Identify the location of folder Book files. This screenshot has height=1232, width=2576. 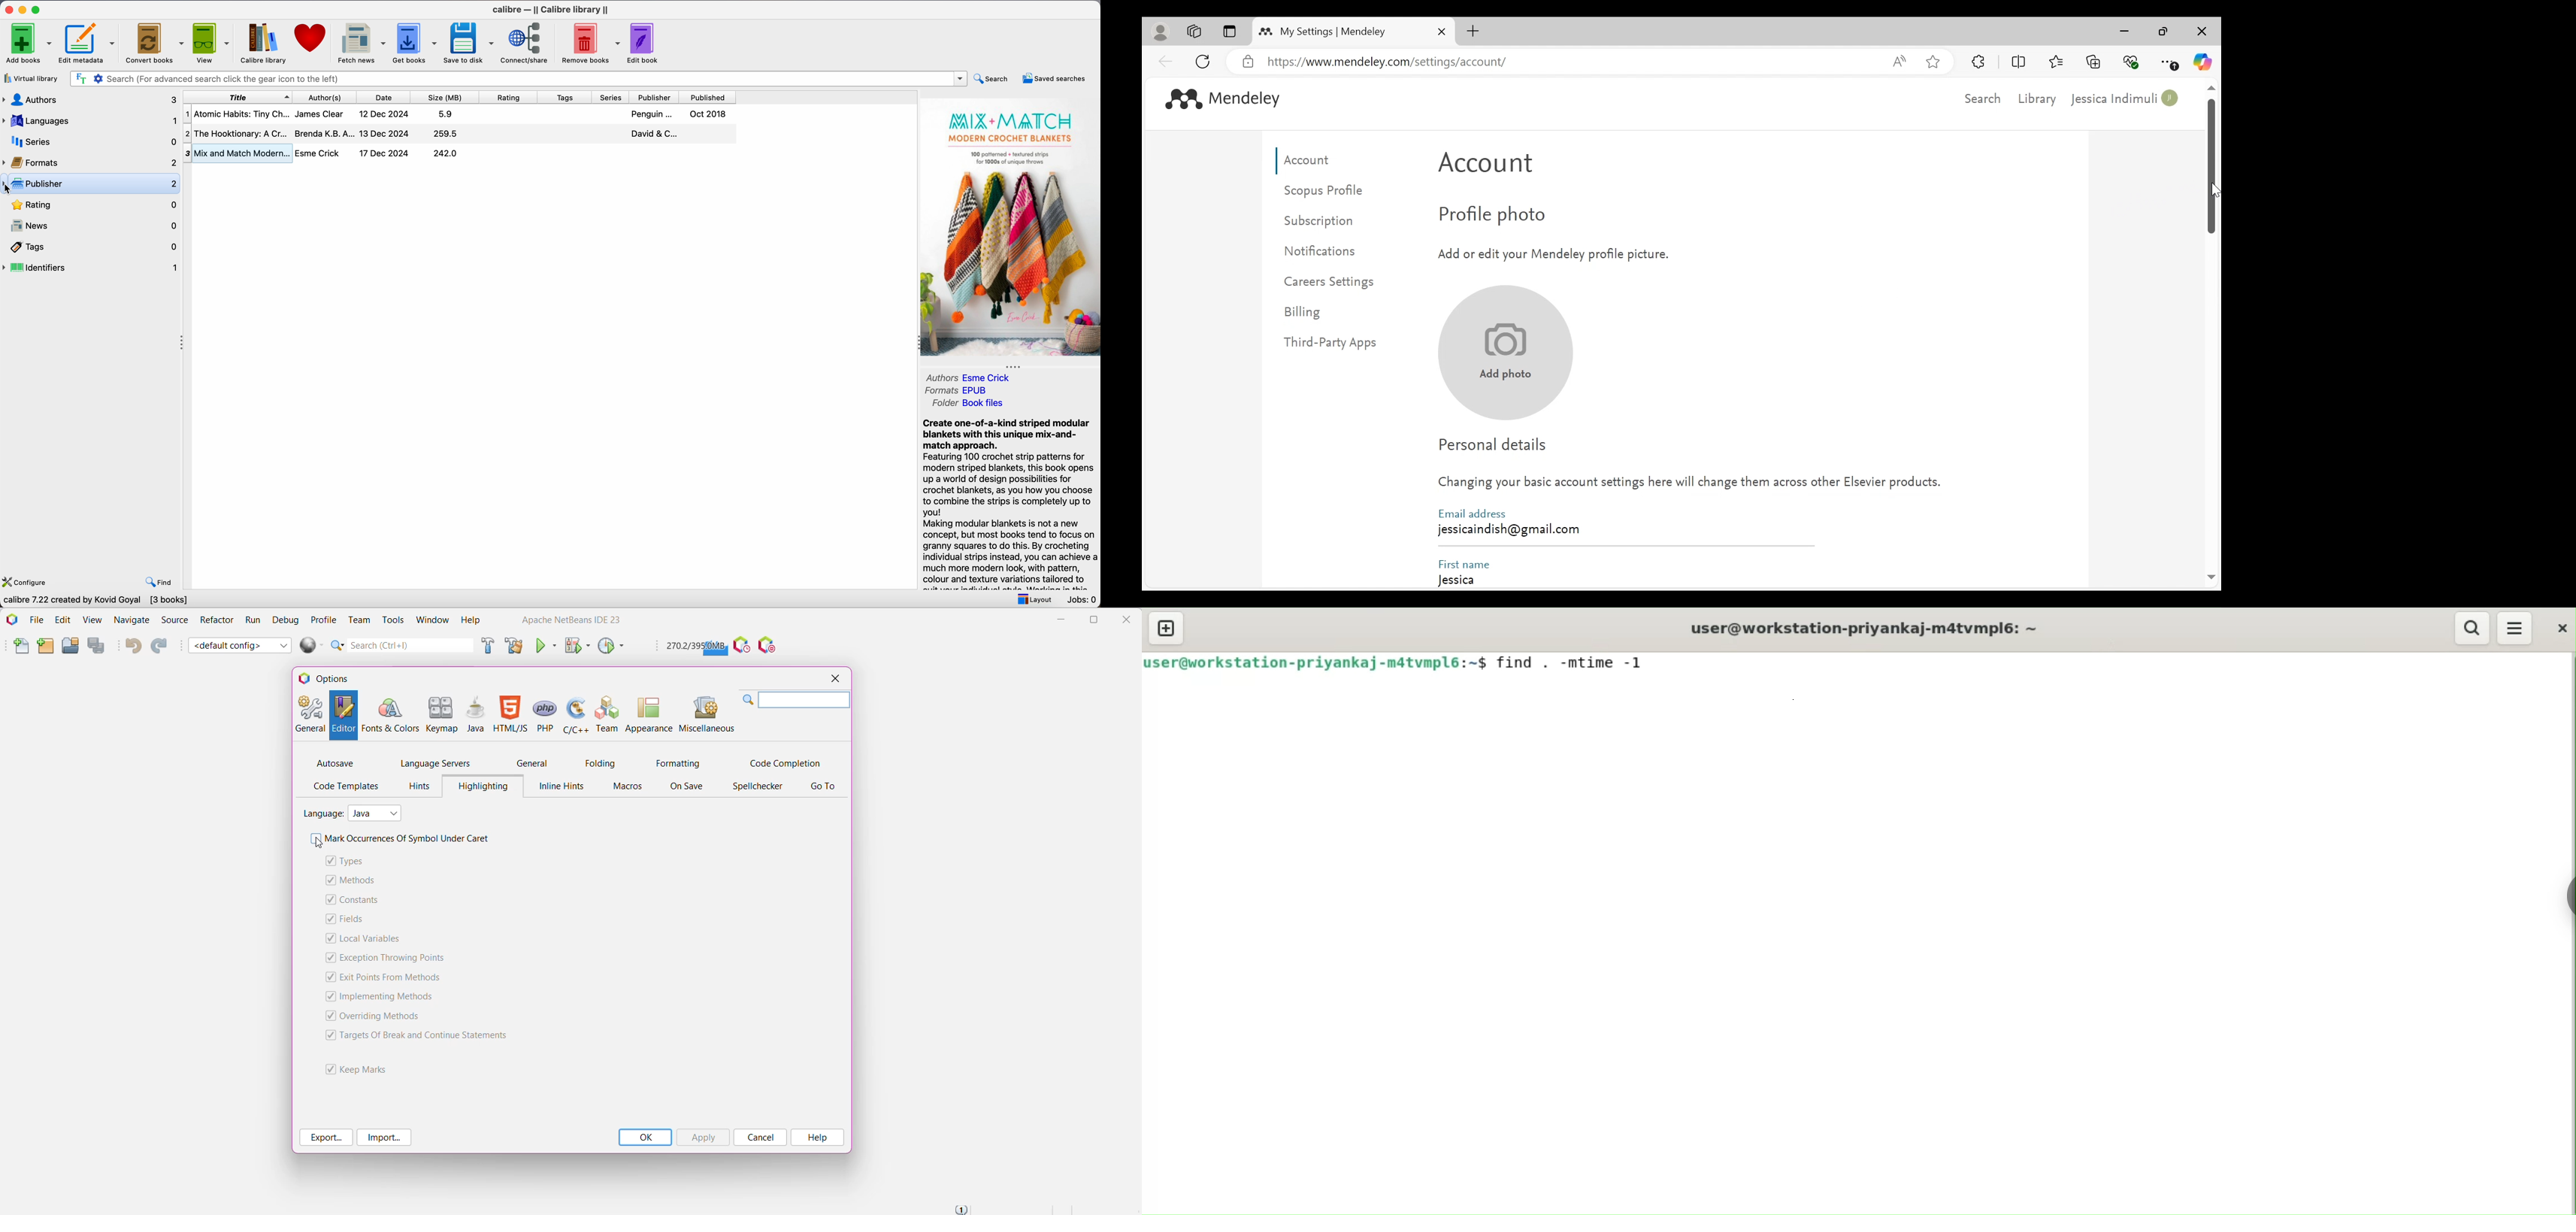
(969, 403).